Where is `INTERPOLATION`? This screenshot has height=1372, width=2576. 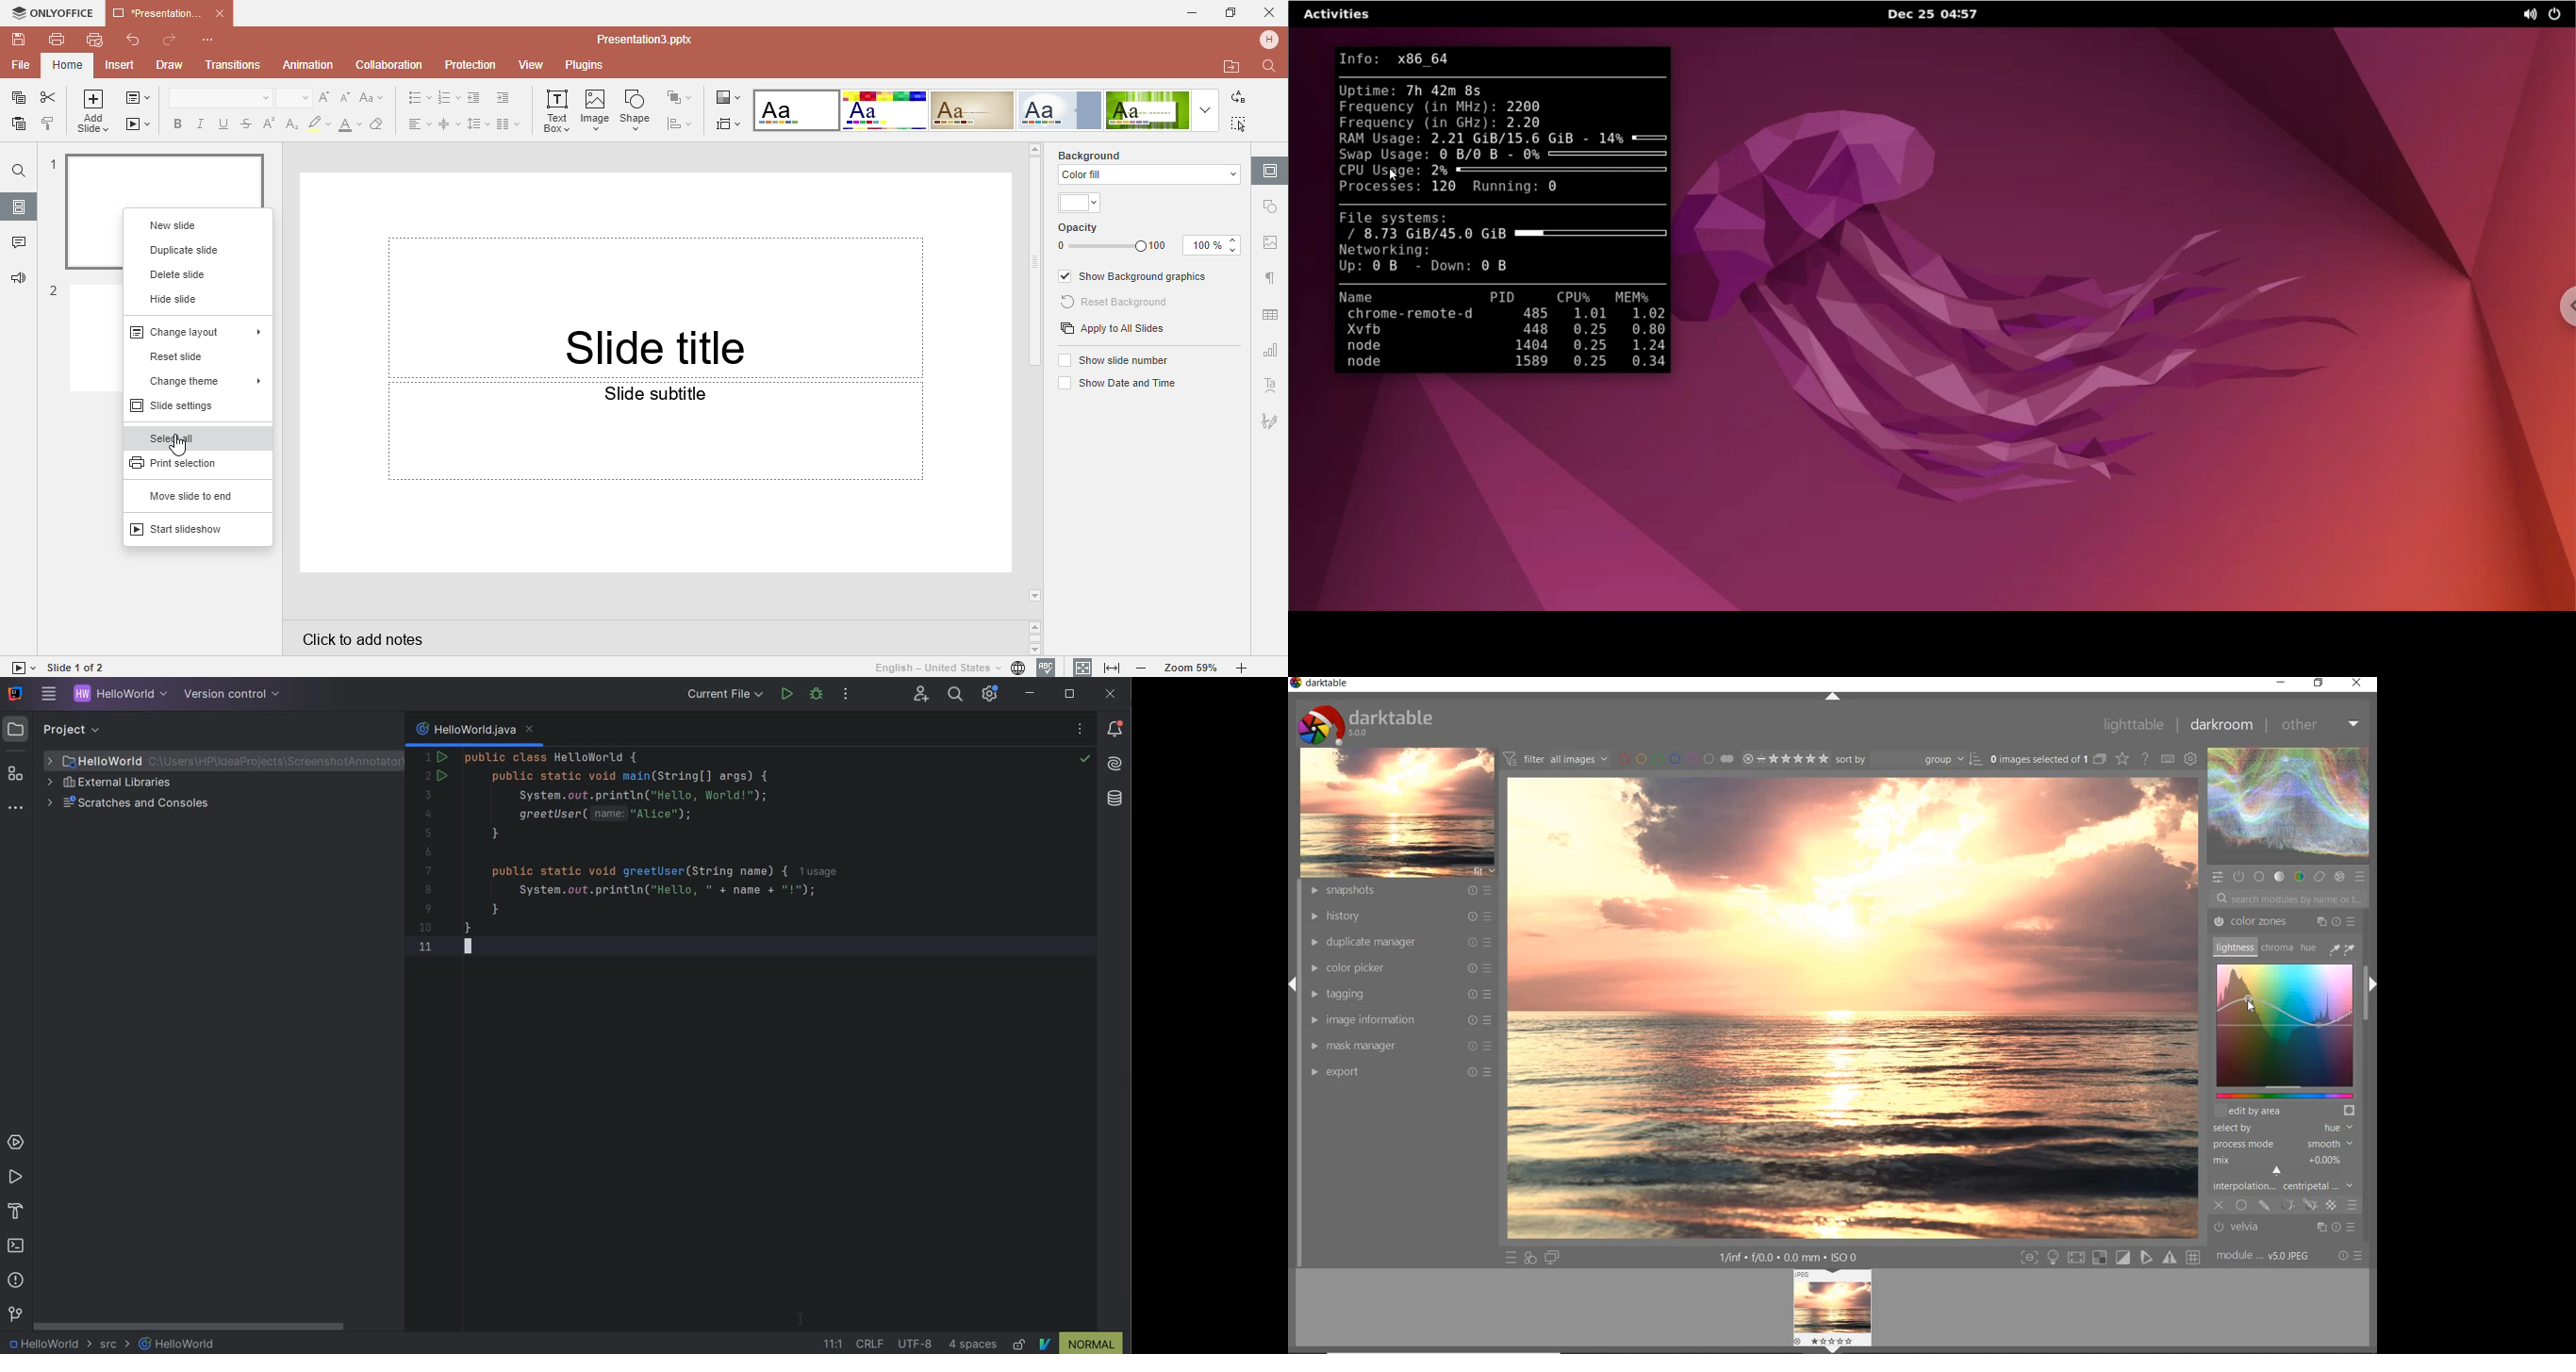
INTERPOLATION is located at coordinates (2287, 1172).